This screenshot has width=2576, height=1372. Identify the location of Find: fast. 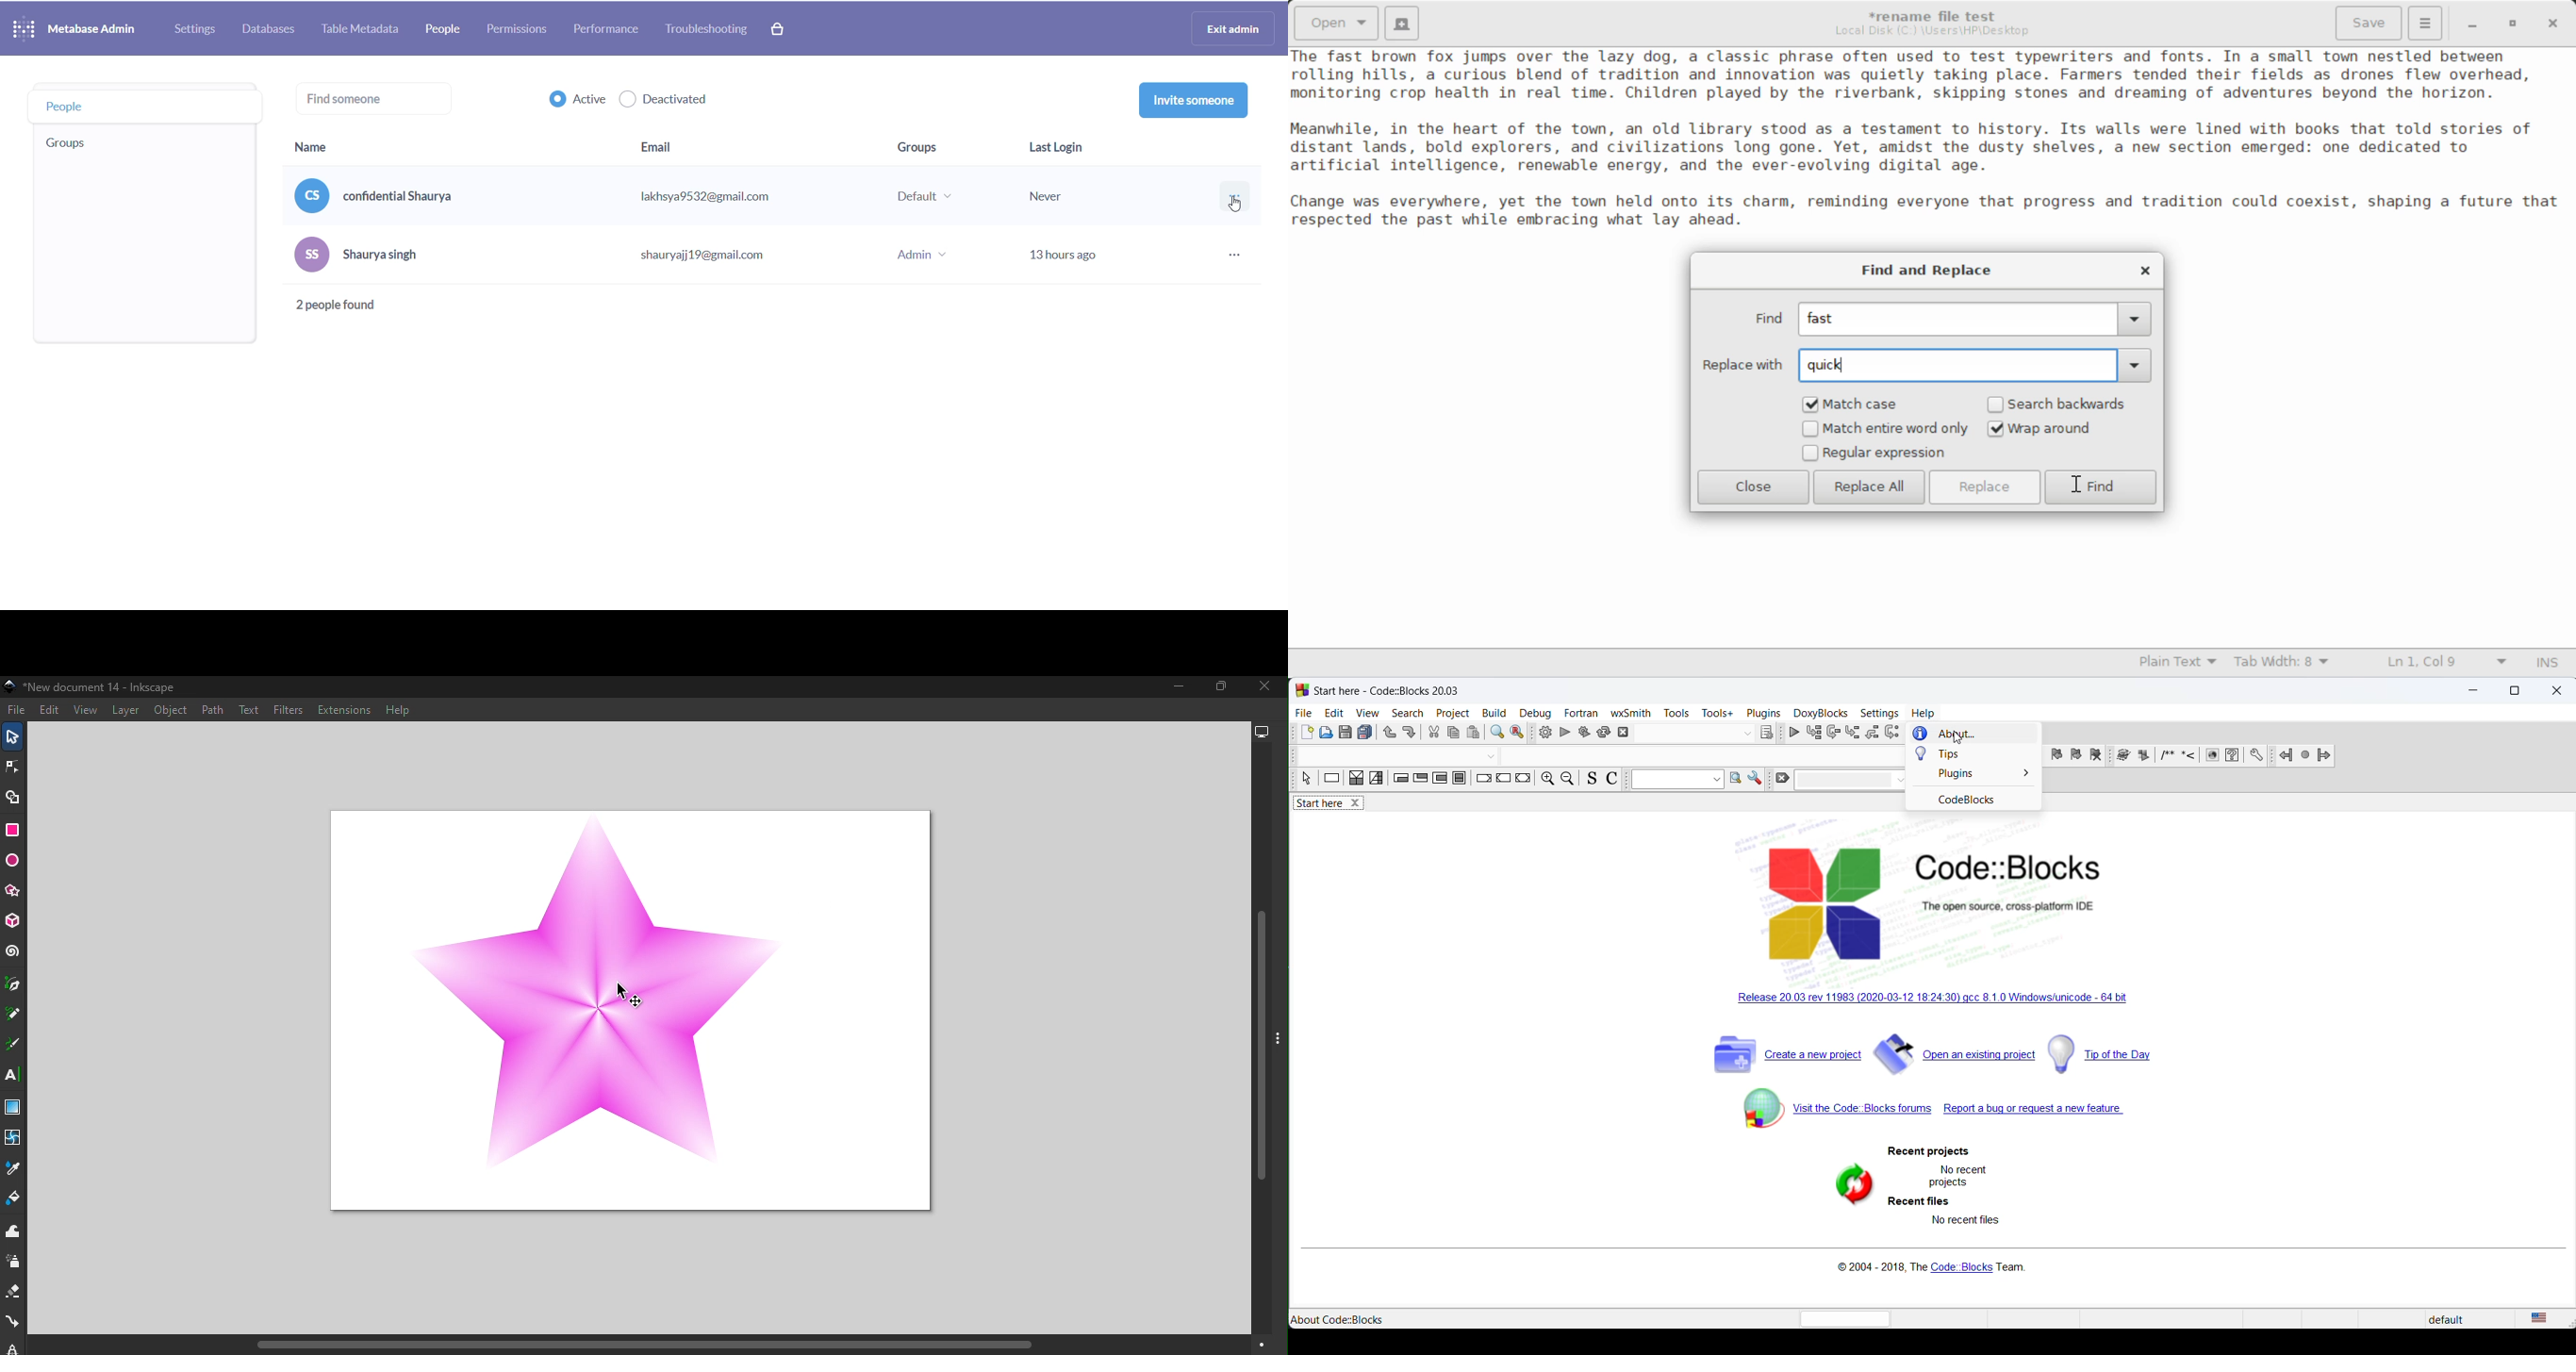
(1945, 320).